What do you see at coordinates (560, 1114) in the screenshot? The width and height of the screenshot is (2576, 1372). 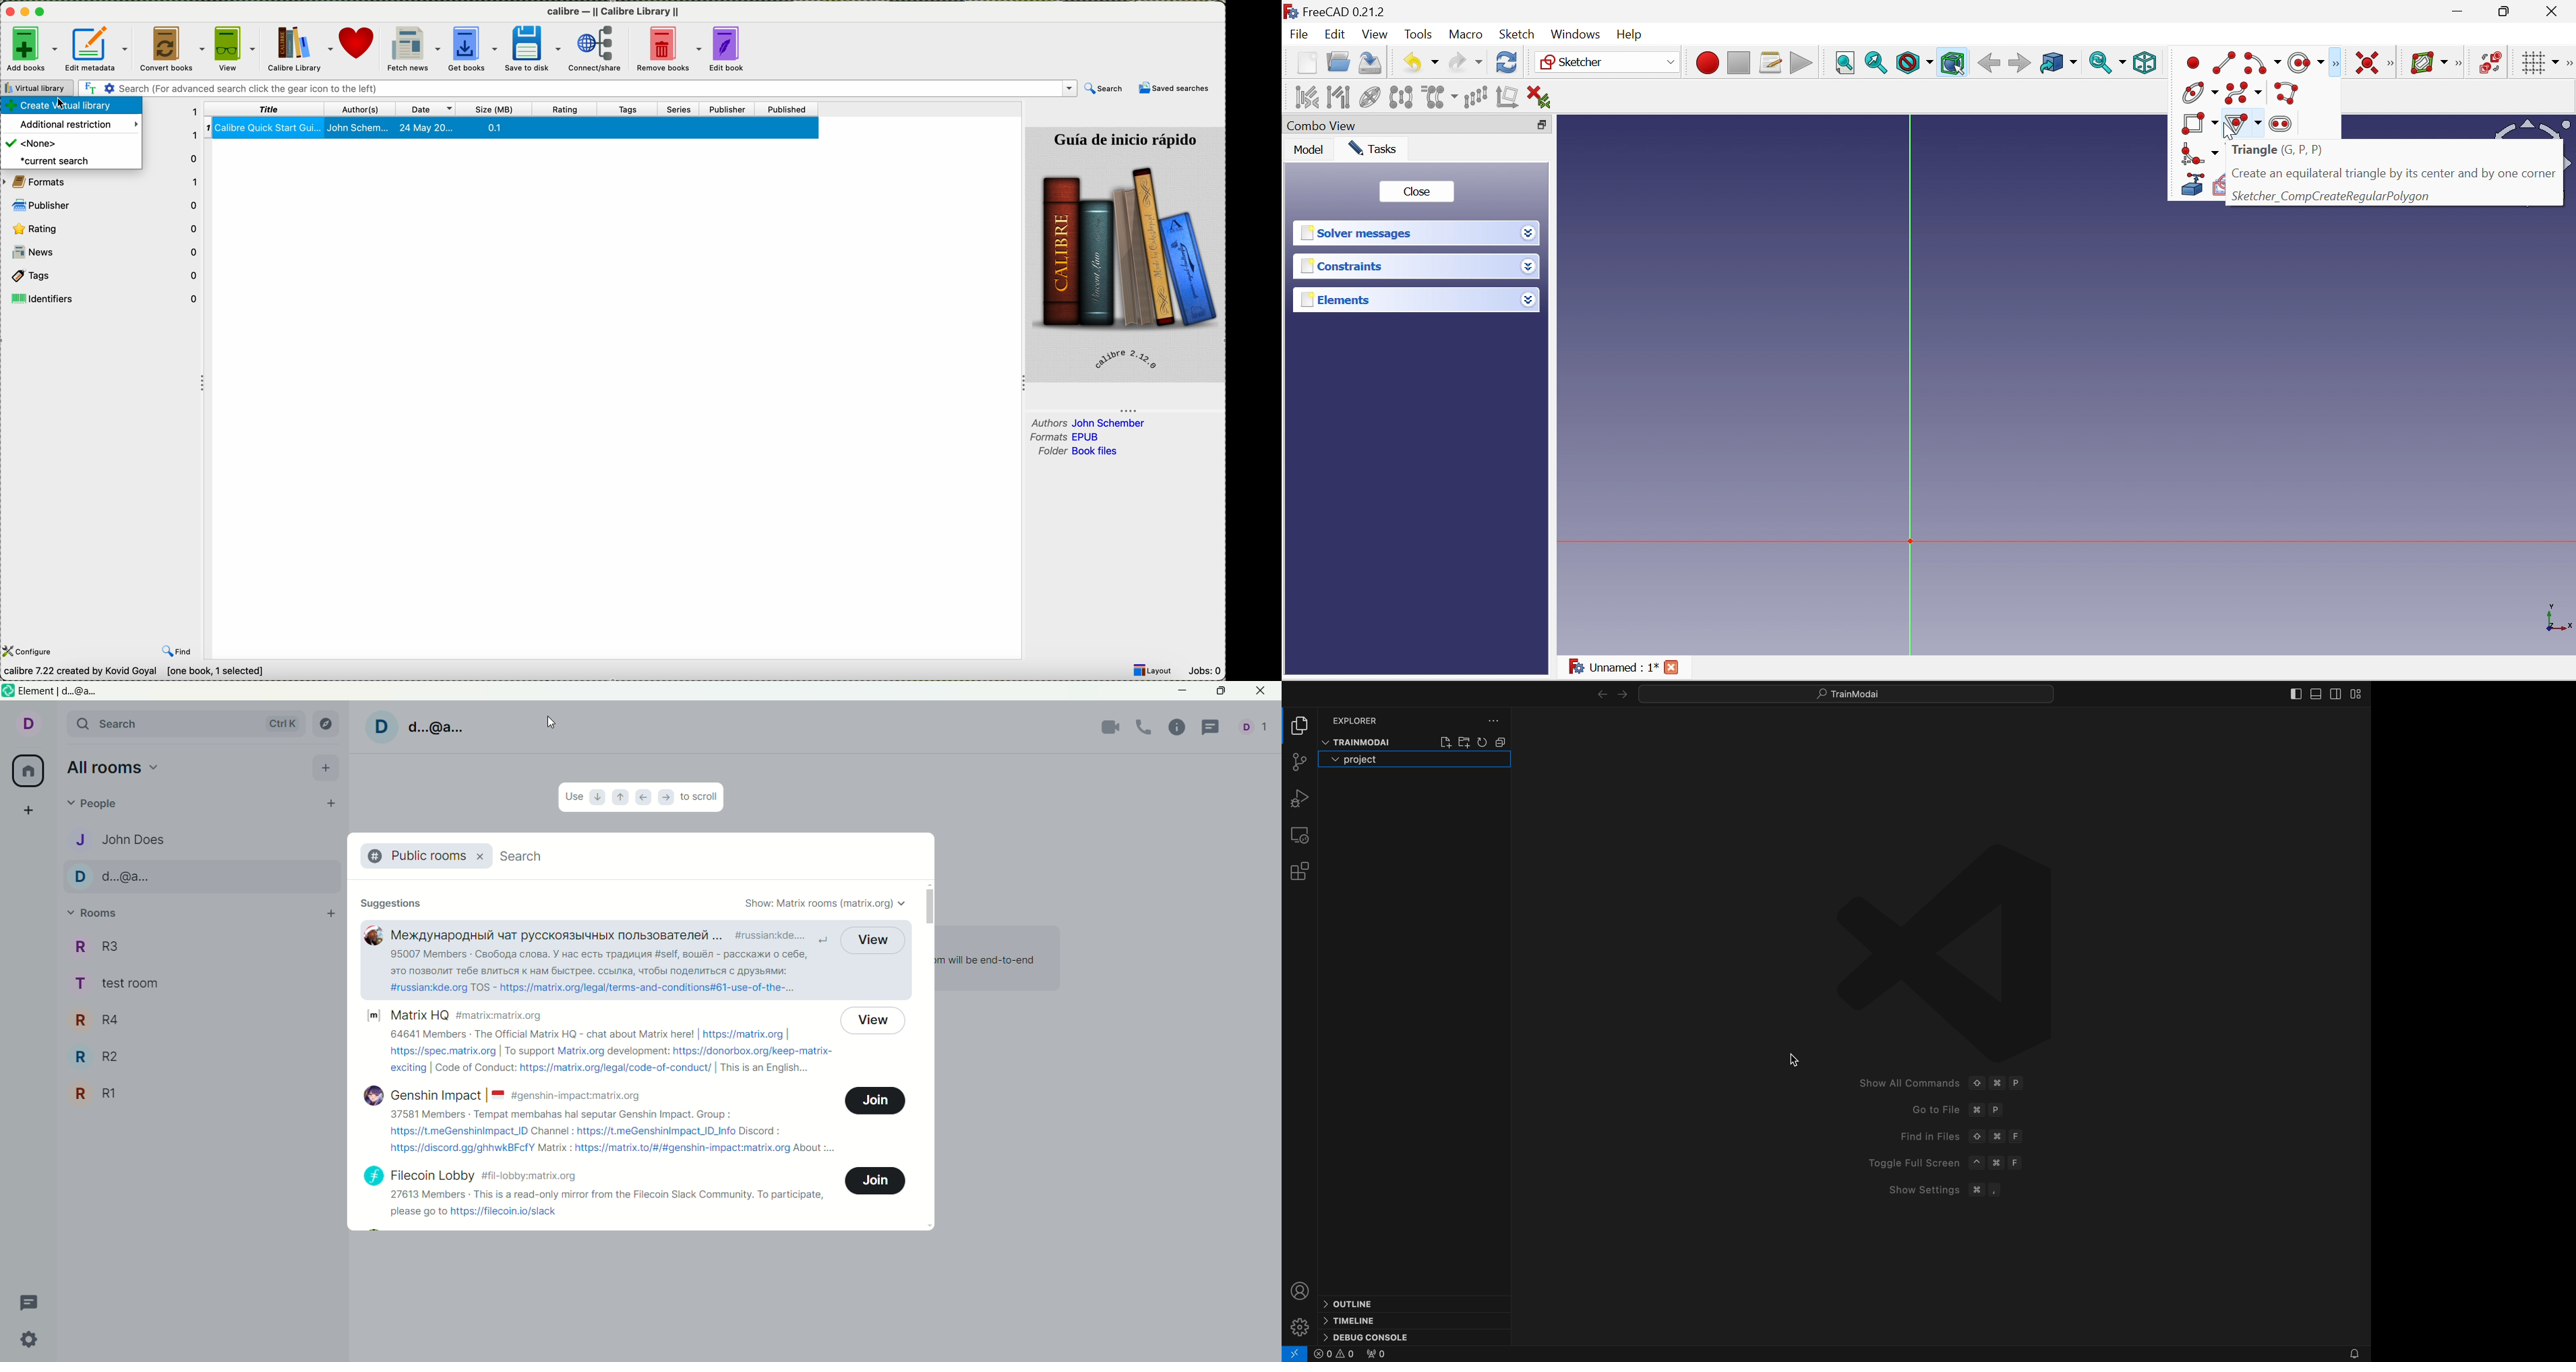 I see `37581 Members - Tempat membahas hal seputar Genshin Impact. Group :` at bounding box center [560, 1114].